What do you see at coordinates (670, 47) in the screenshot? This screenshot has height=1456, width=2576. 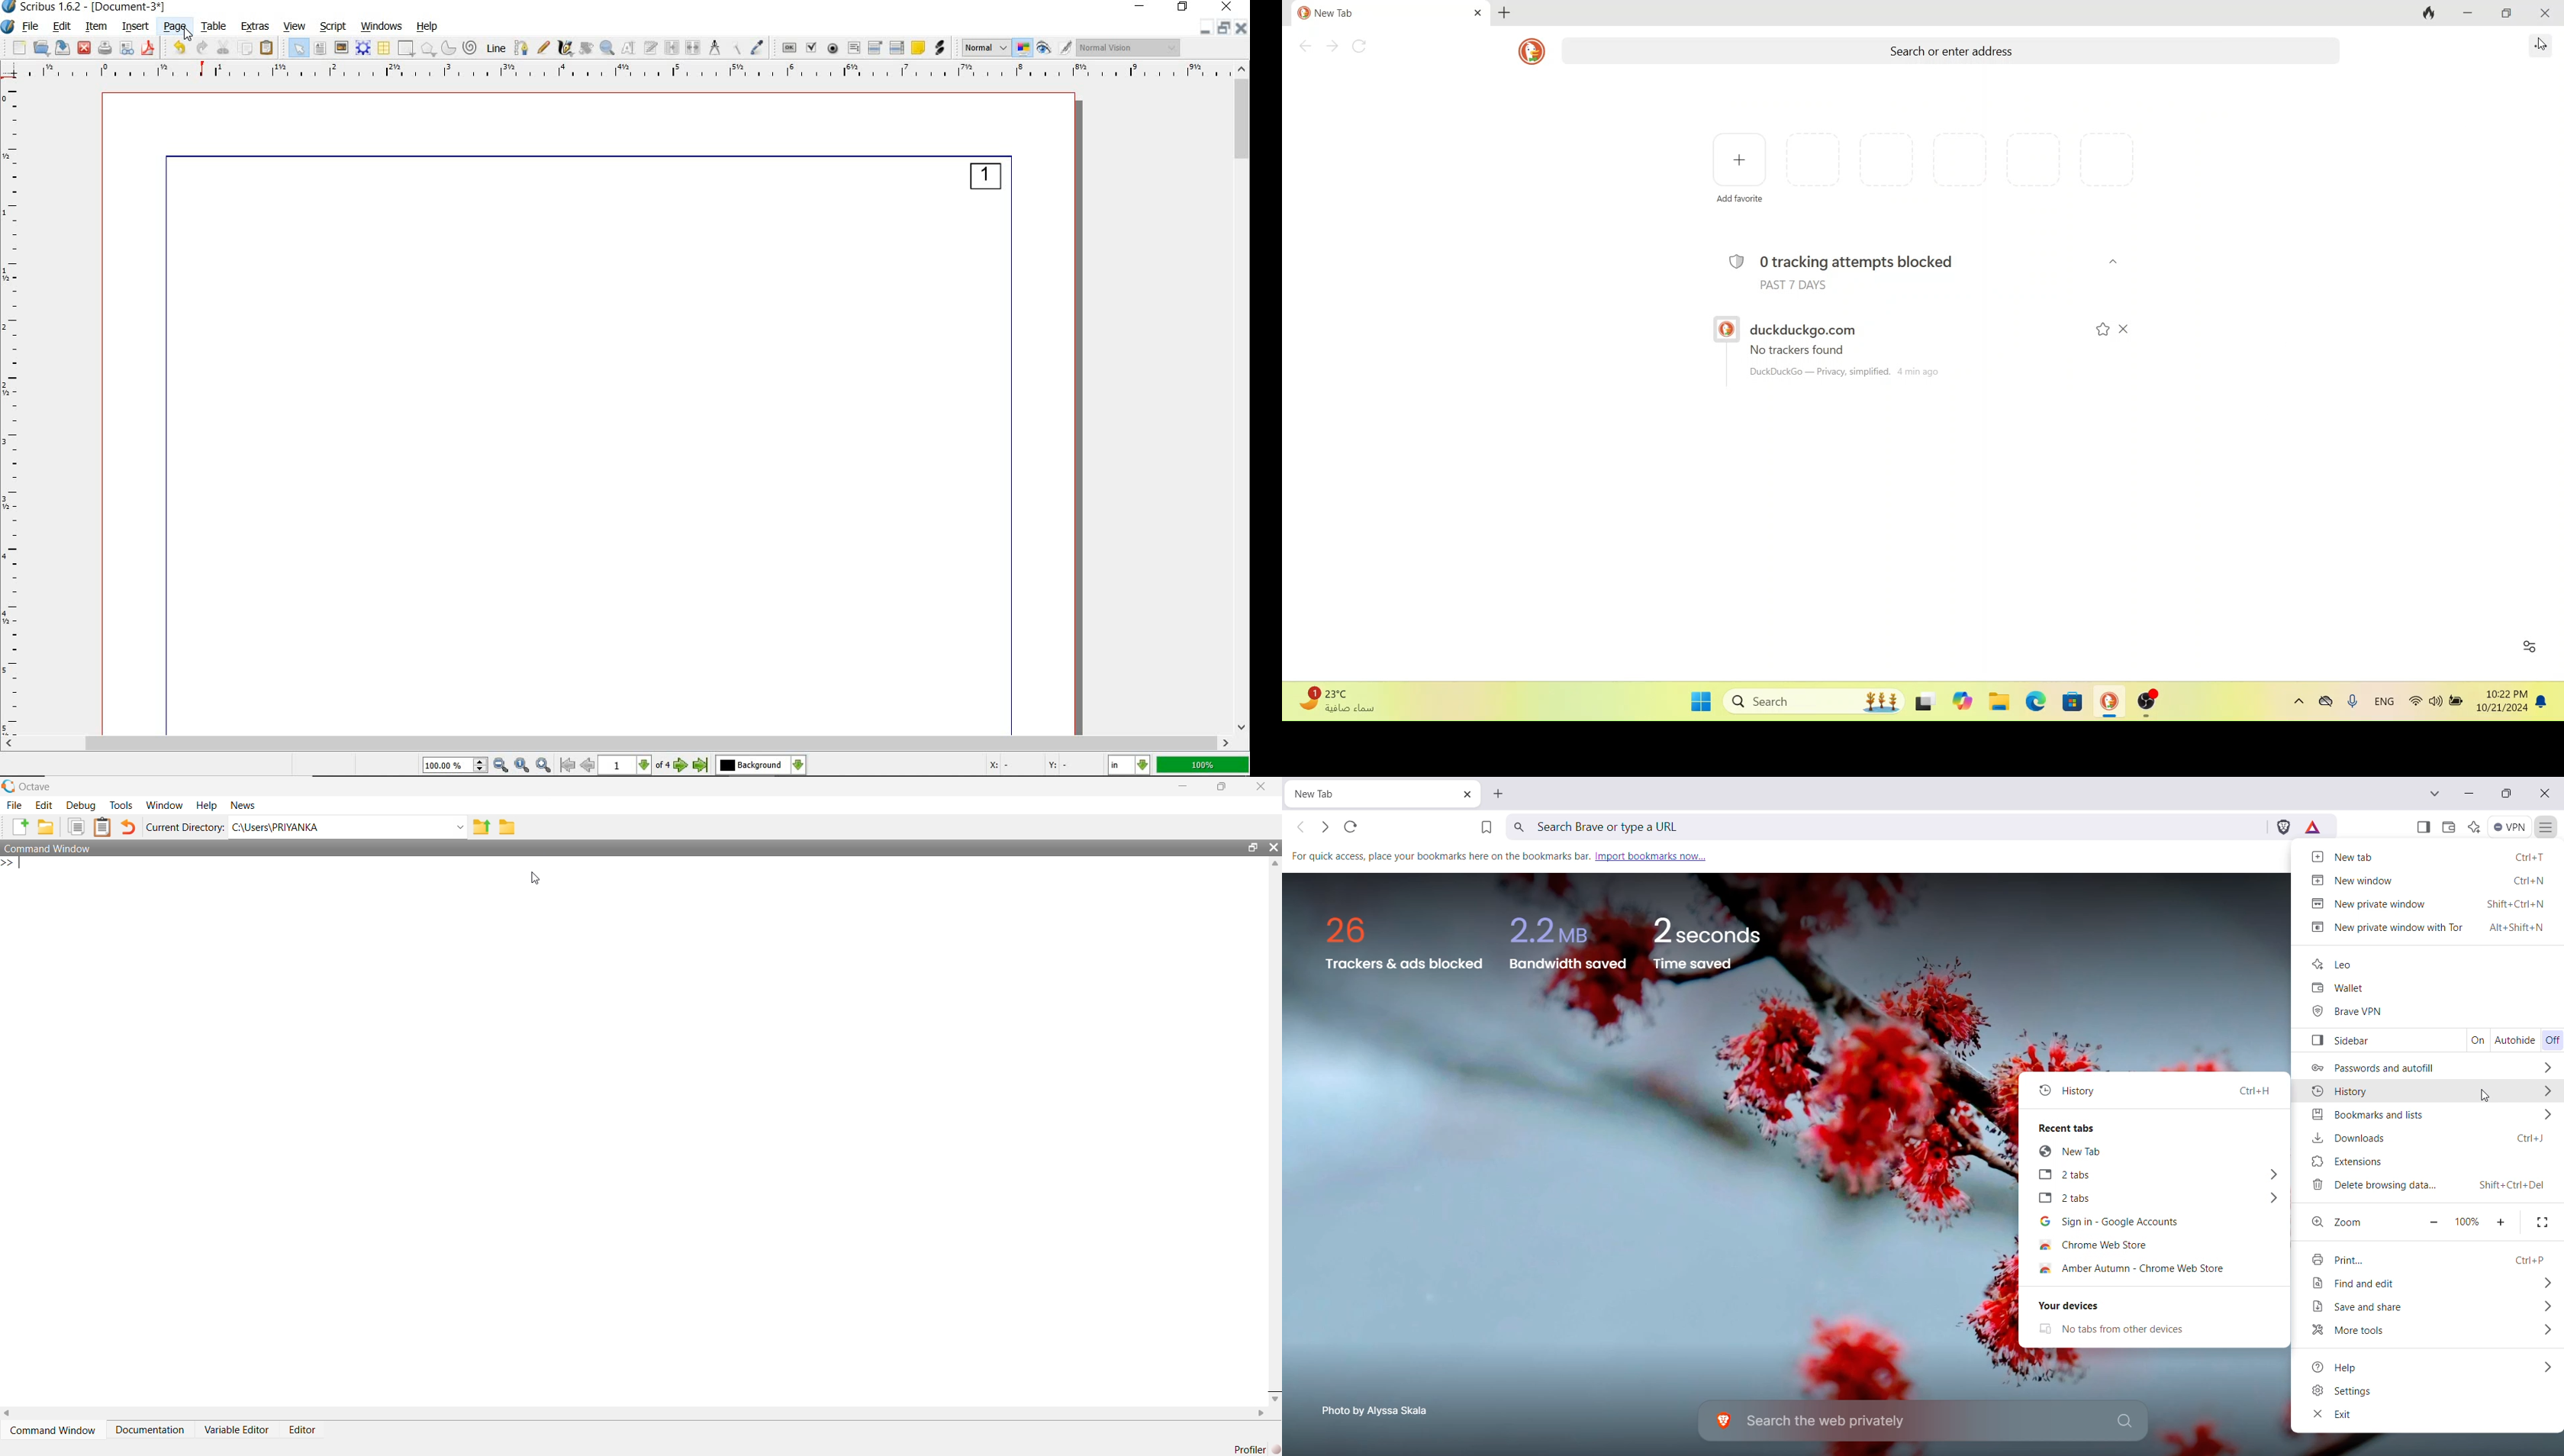 I see `link text frames` at bounding box center [670, 47].